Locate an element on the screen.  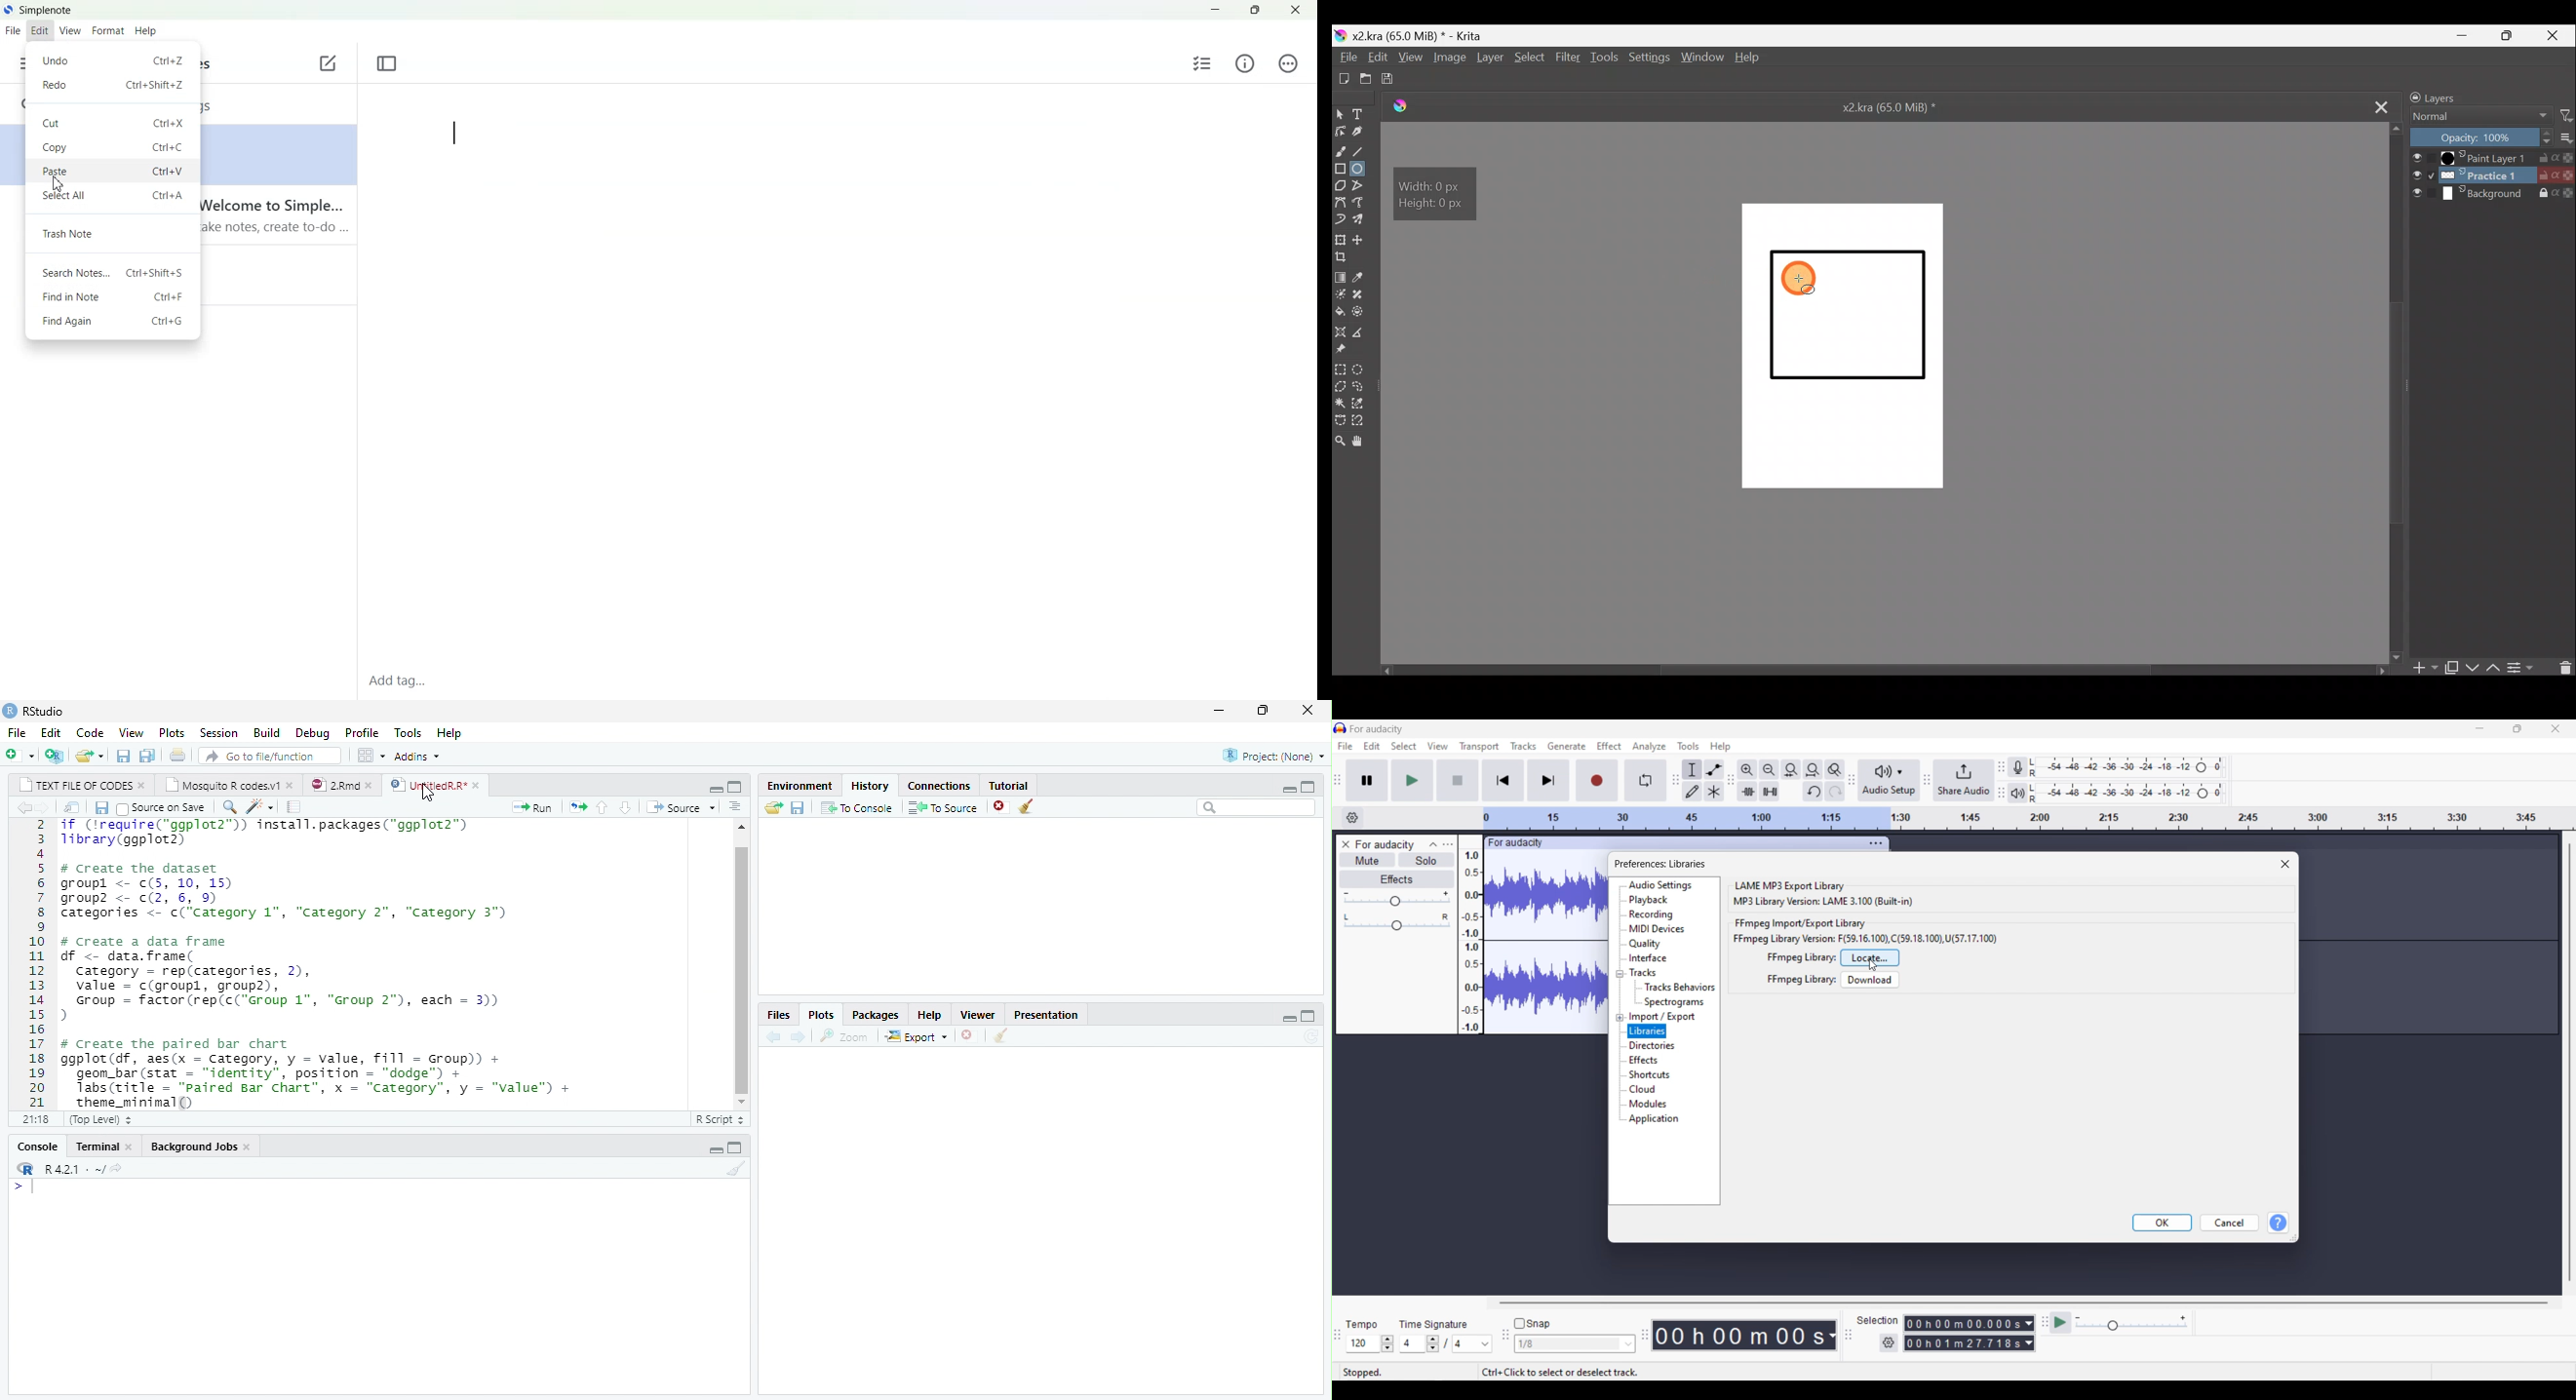
maximize is located at coordinates (739, 1148).